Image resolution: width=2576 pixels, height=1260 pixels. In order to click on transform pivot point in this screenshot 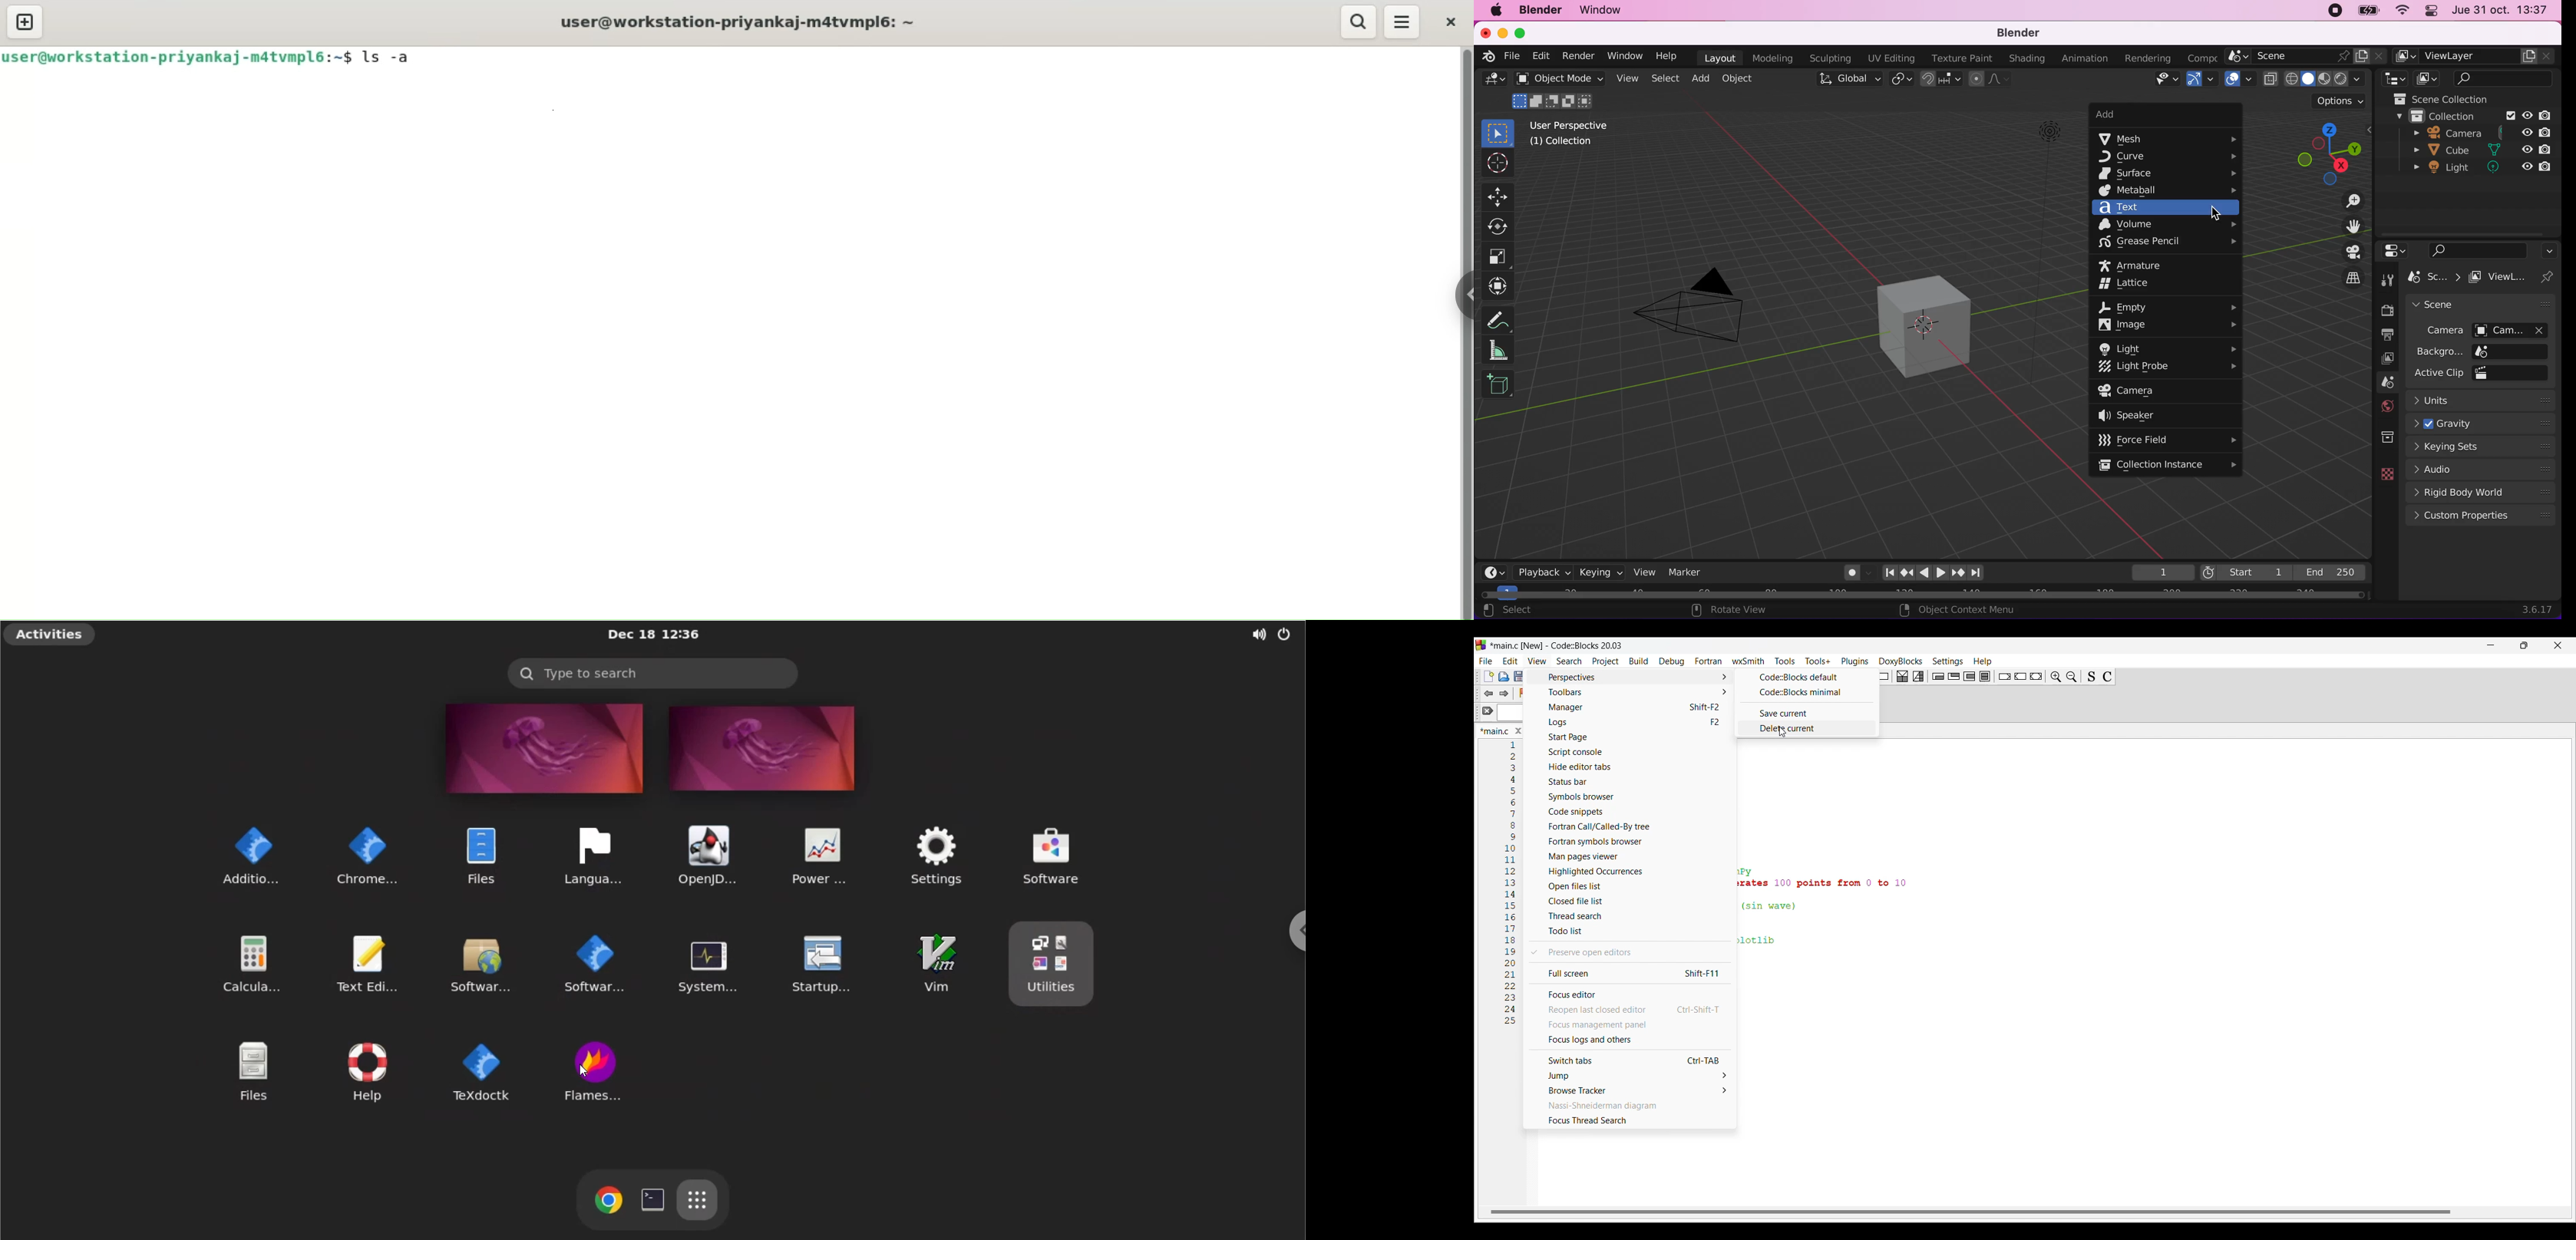, I will do `click(1902, 81)`.